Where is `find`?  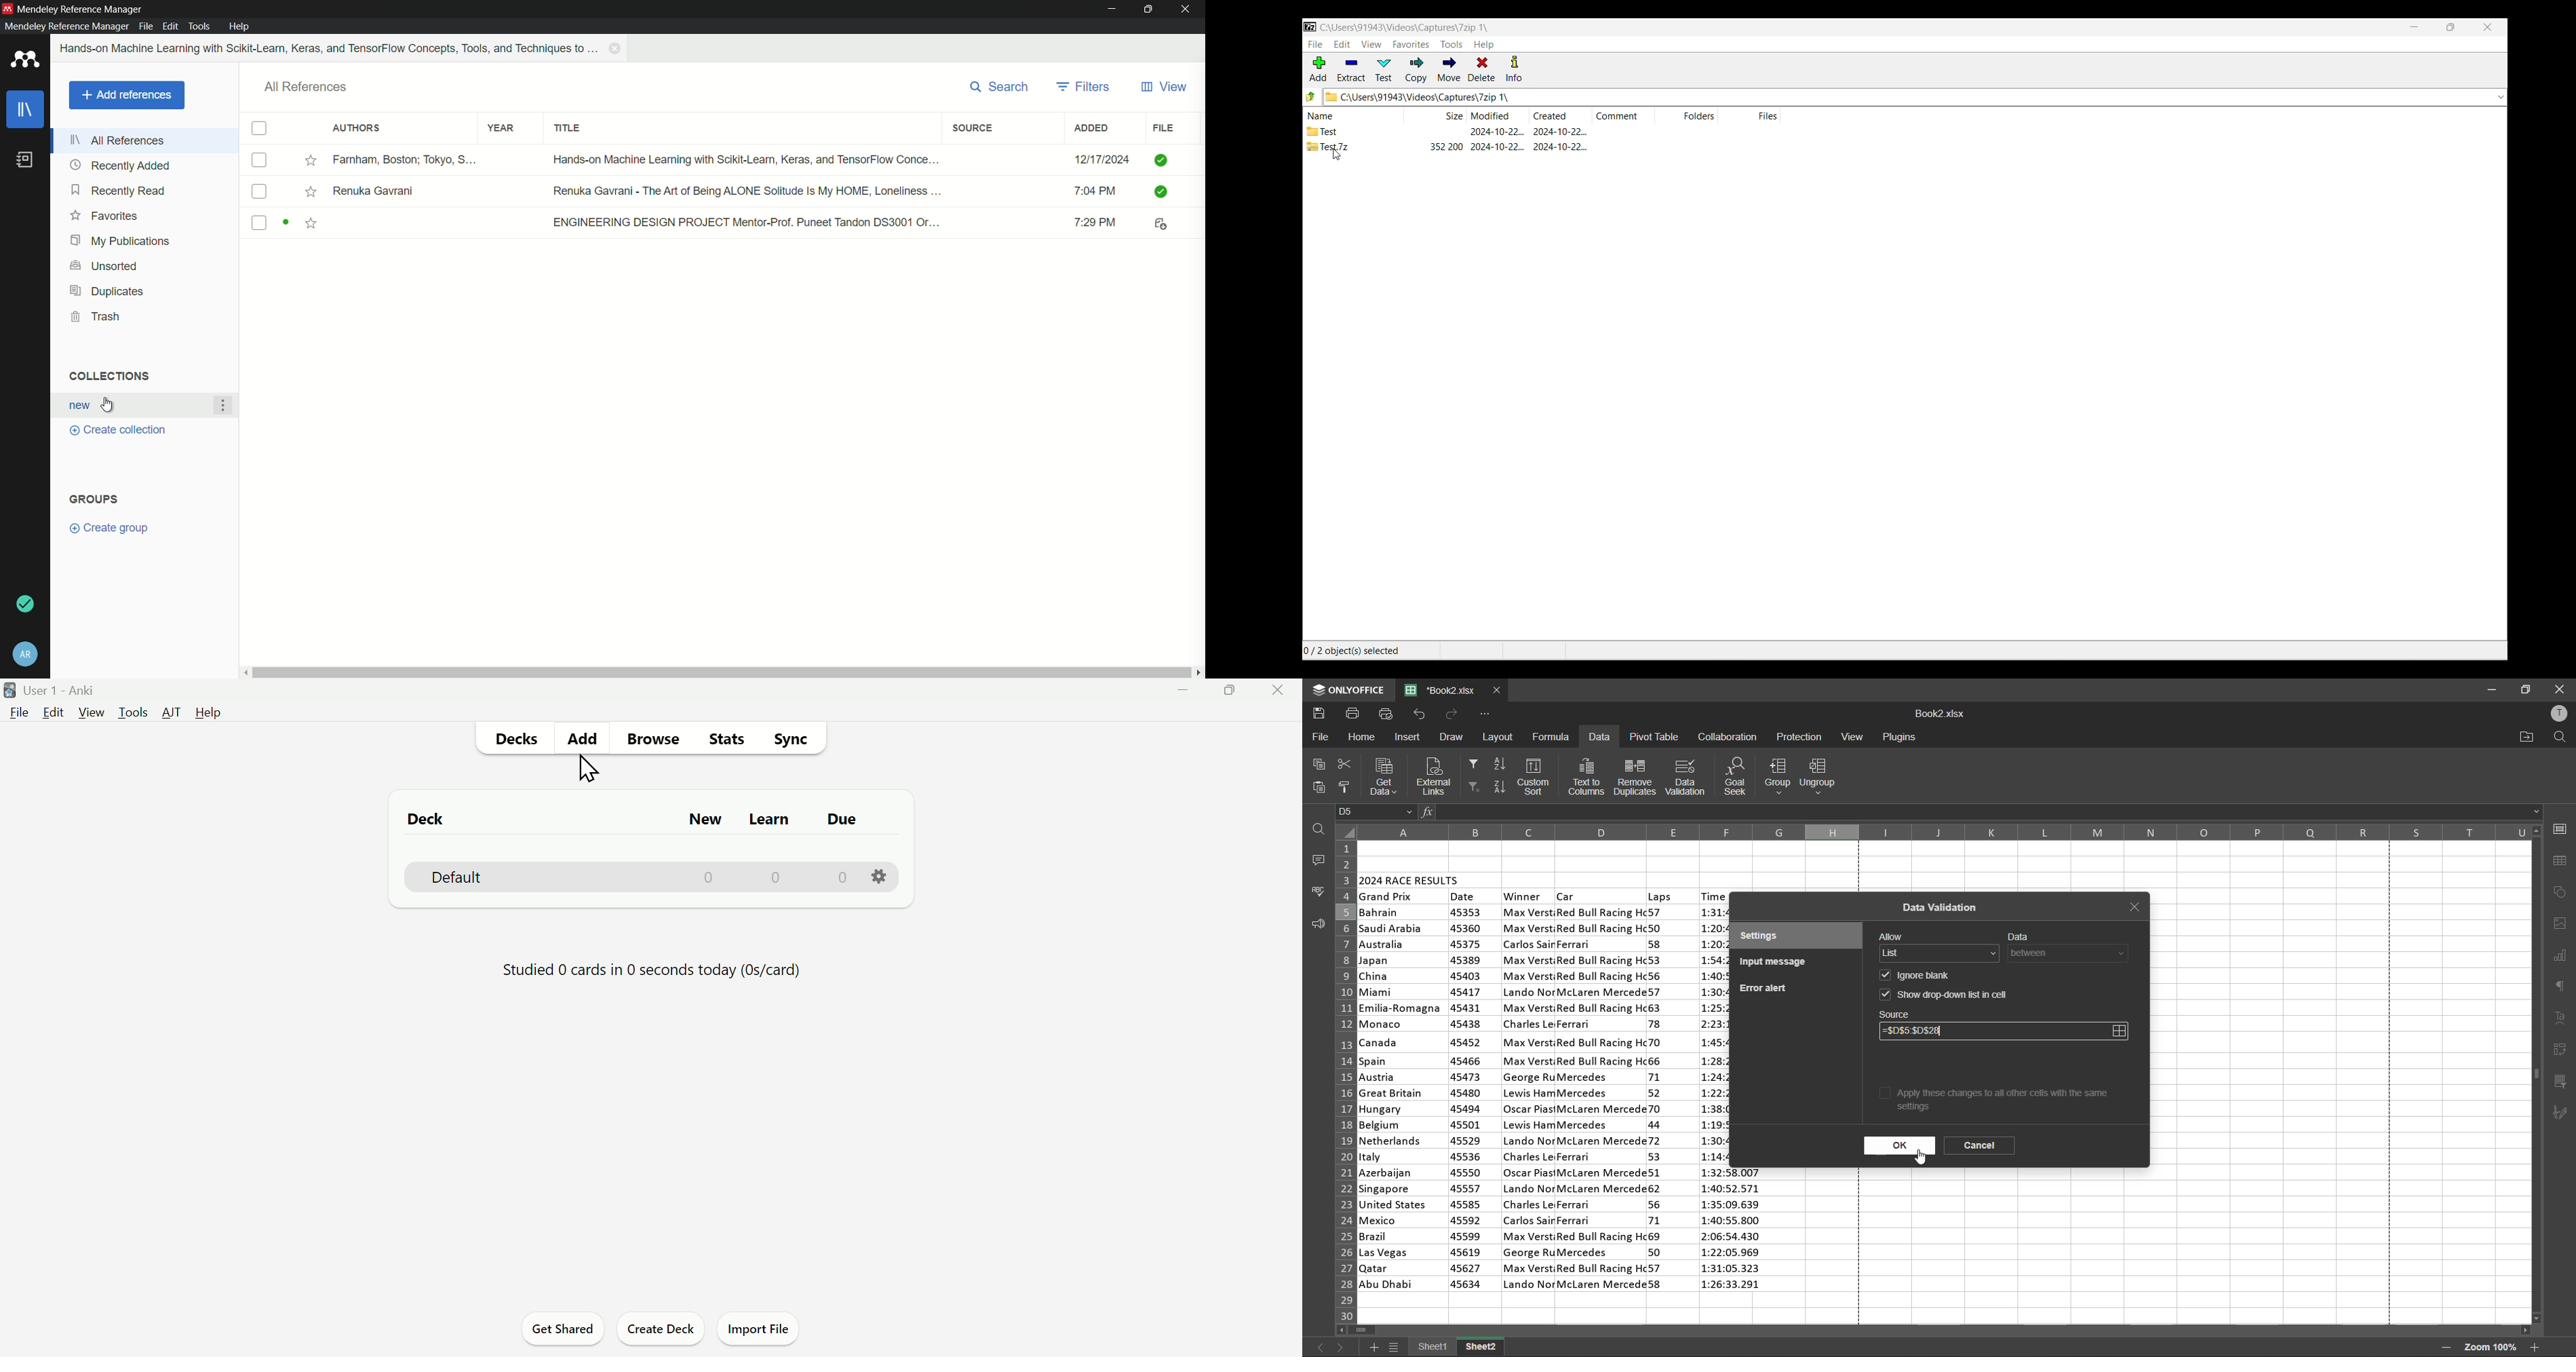 find is located at coordinates (1321, 829).